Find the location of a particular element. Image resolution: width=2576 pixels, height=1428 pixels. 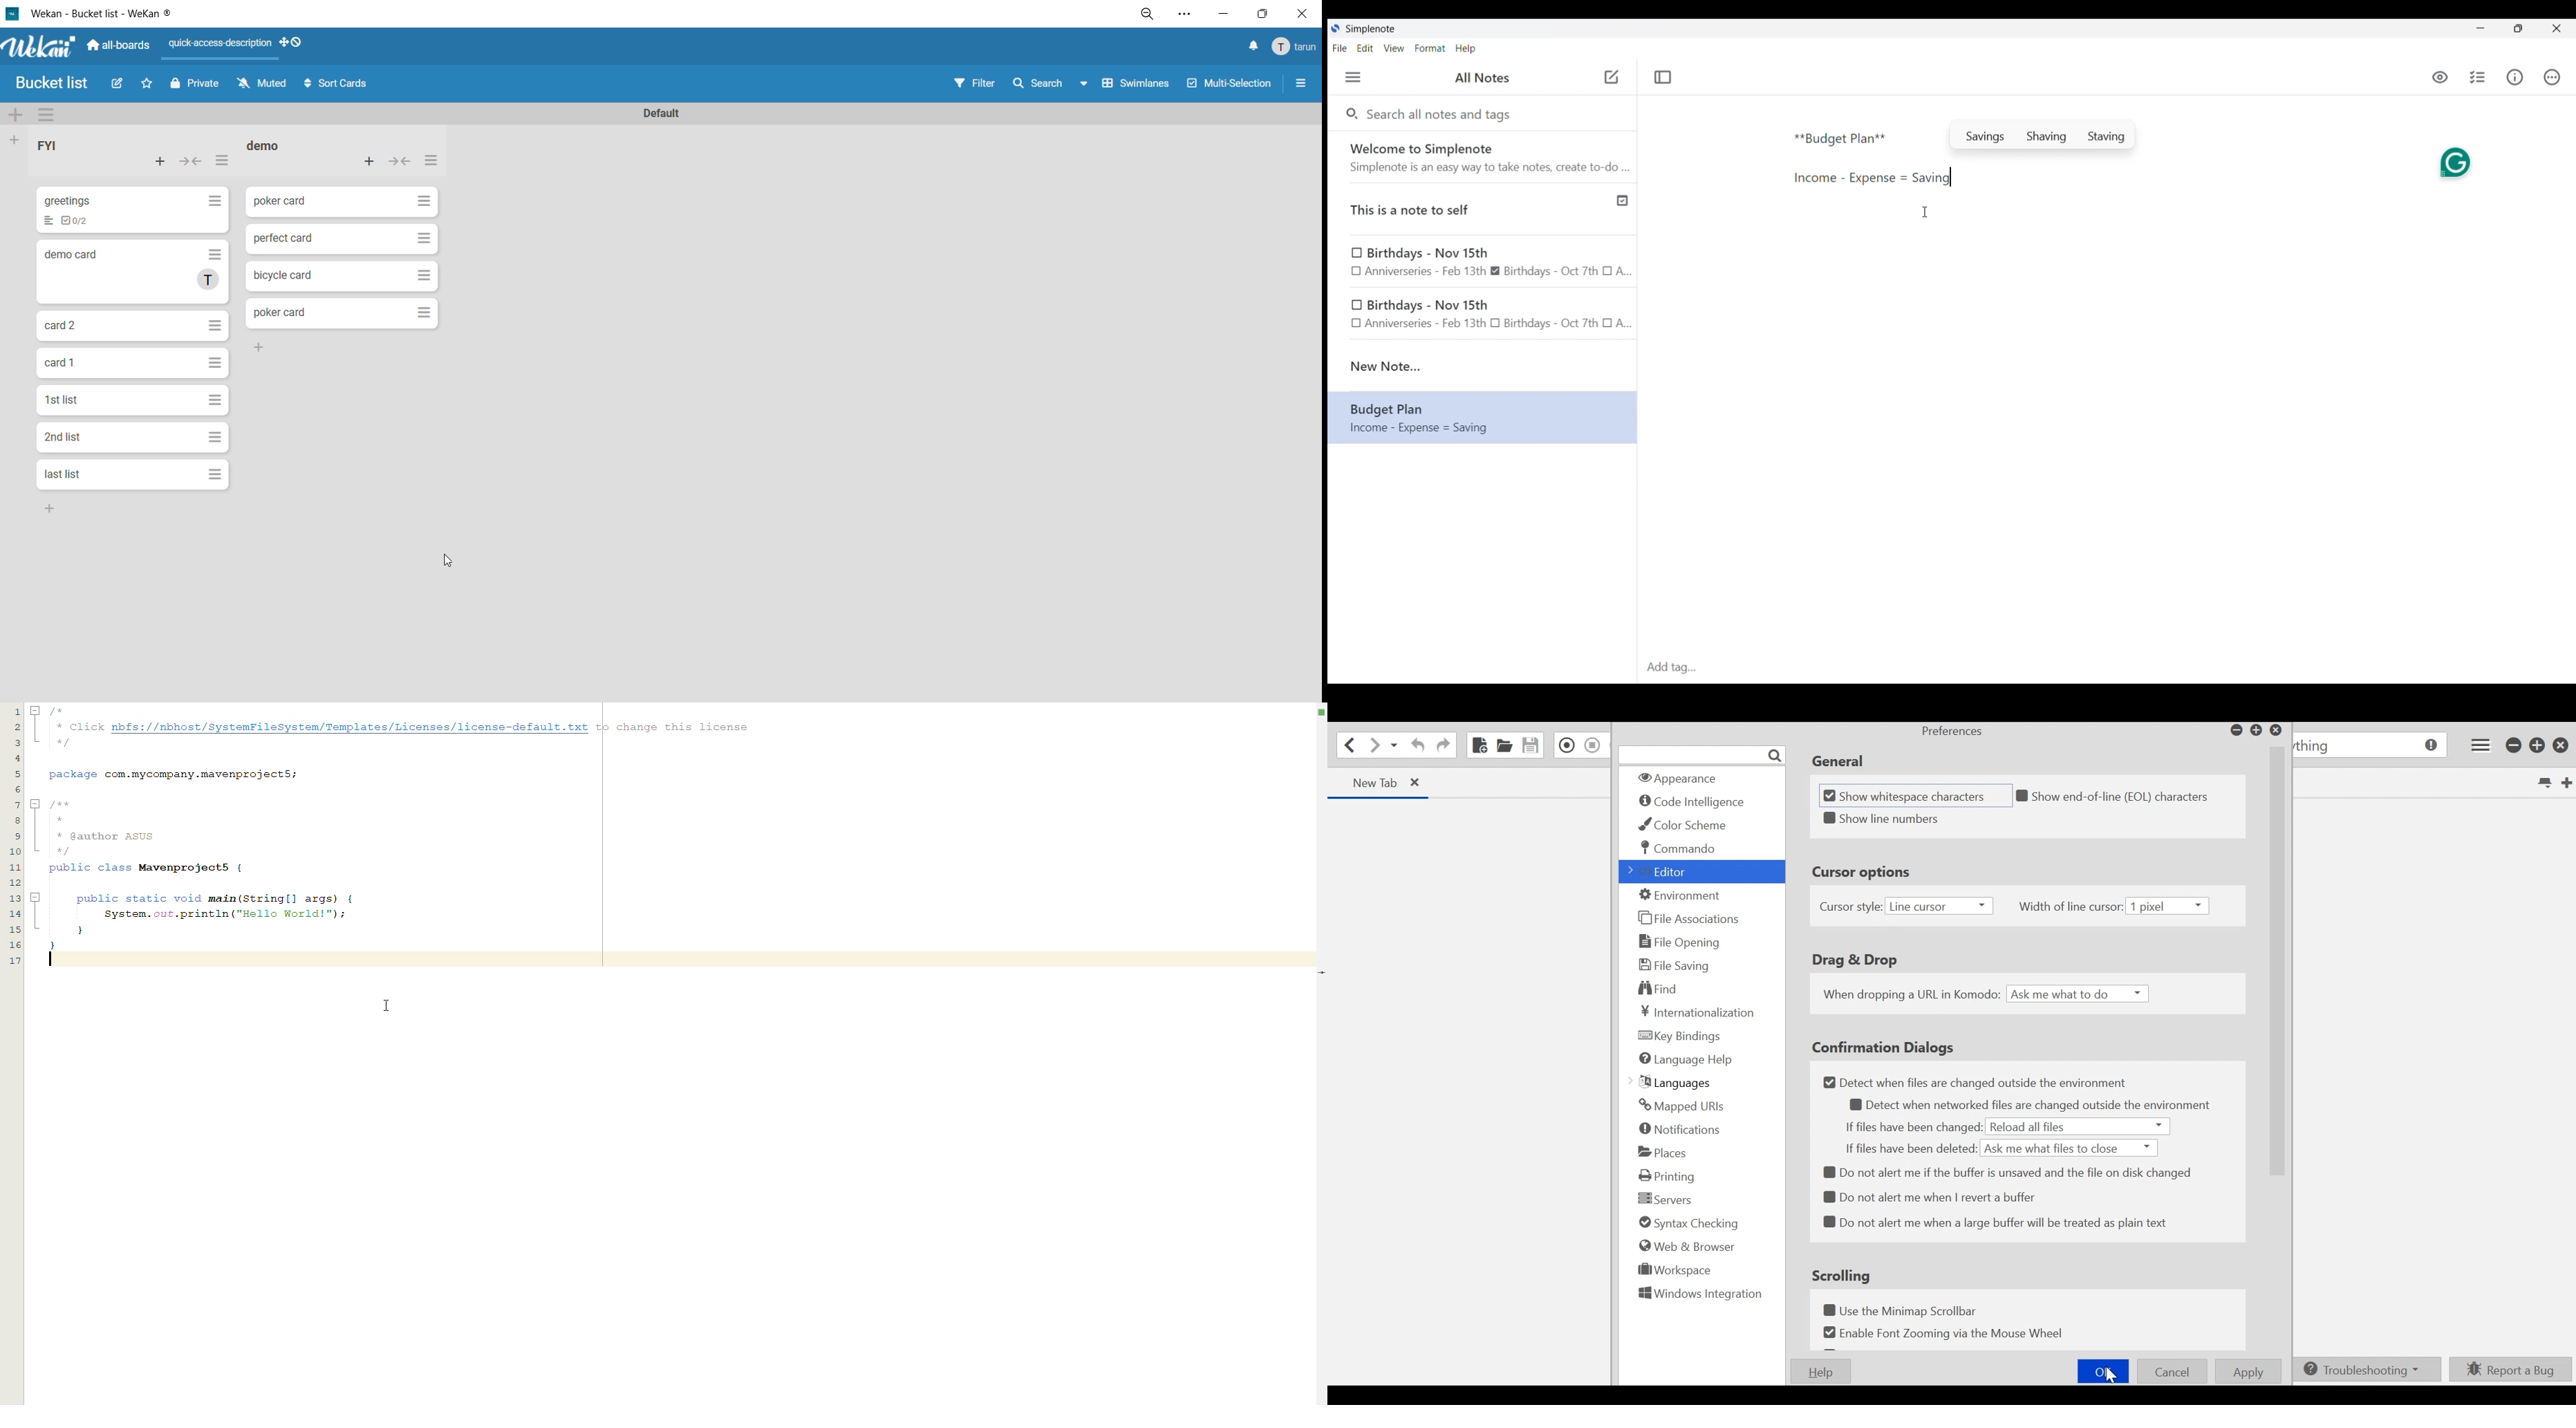

settings is located at coordinates (1184, 14).